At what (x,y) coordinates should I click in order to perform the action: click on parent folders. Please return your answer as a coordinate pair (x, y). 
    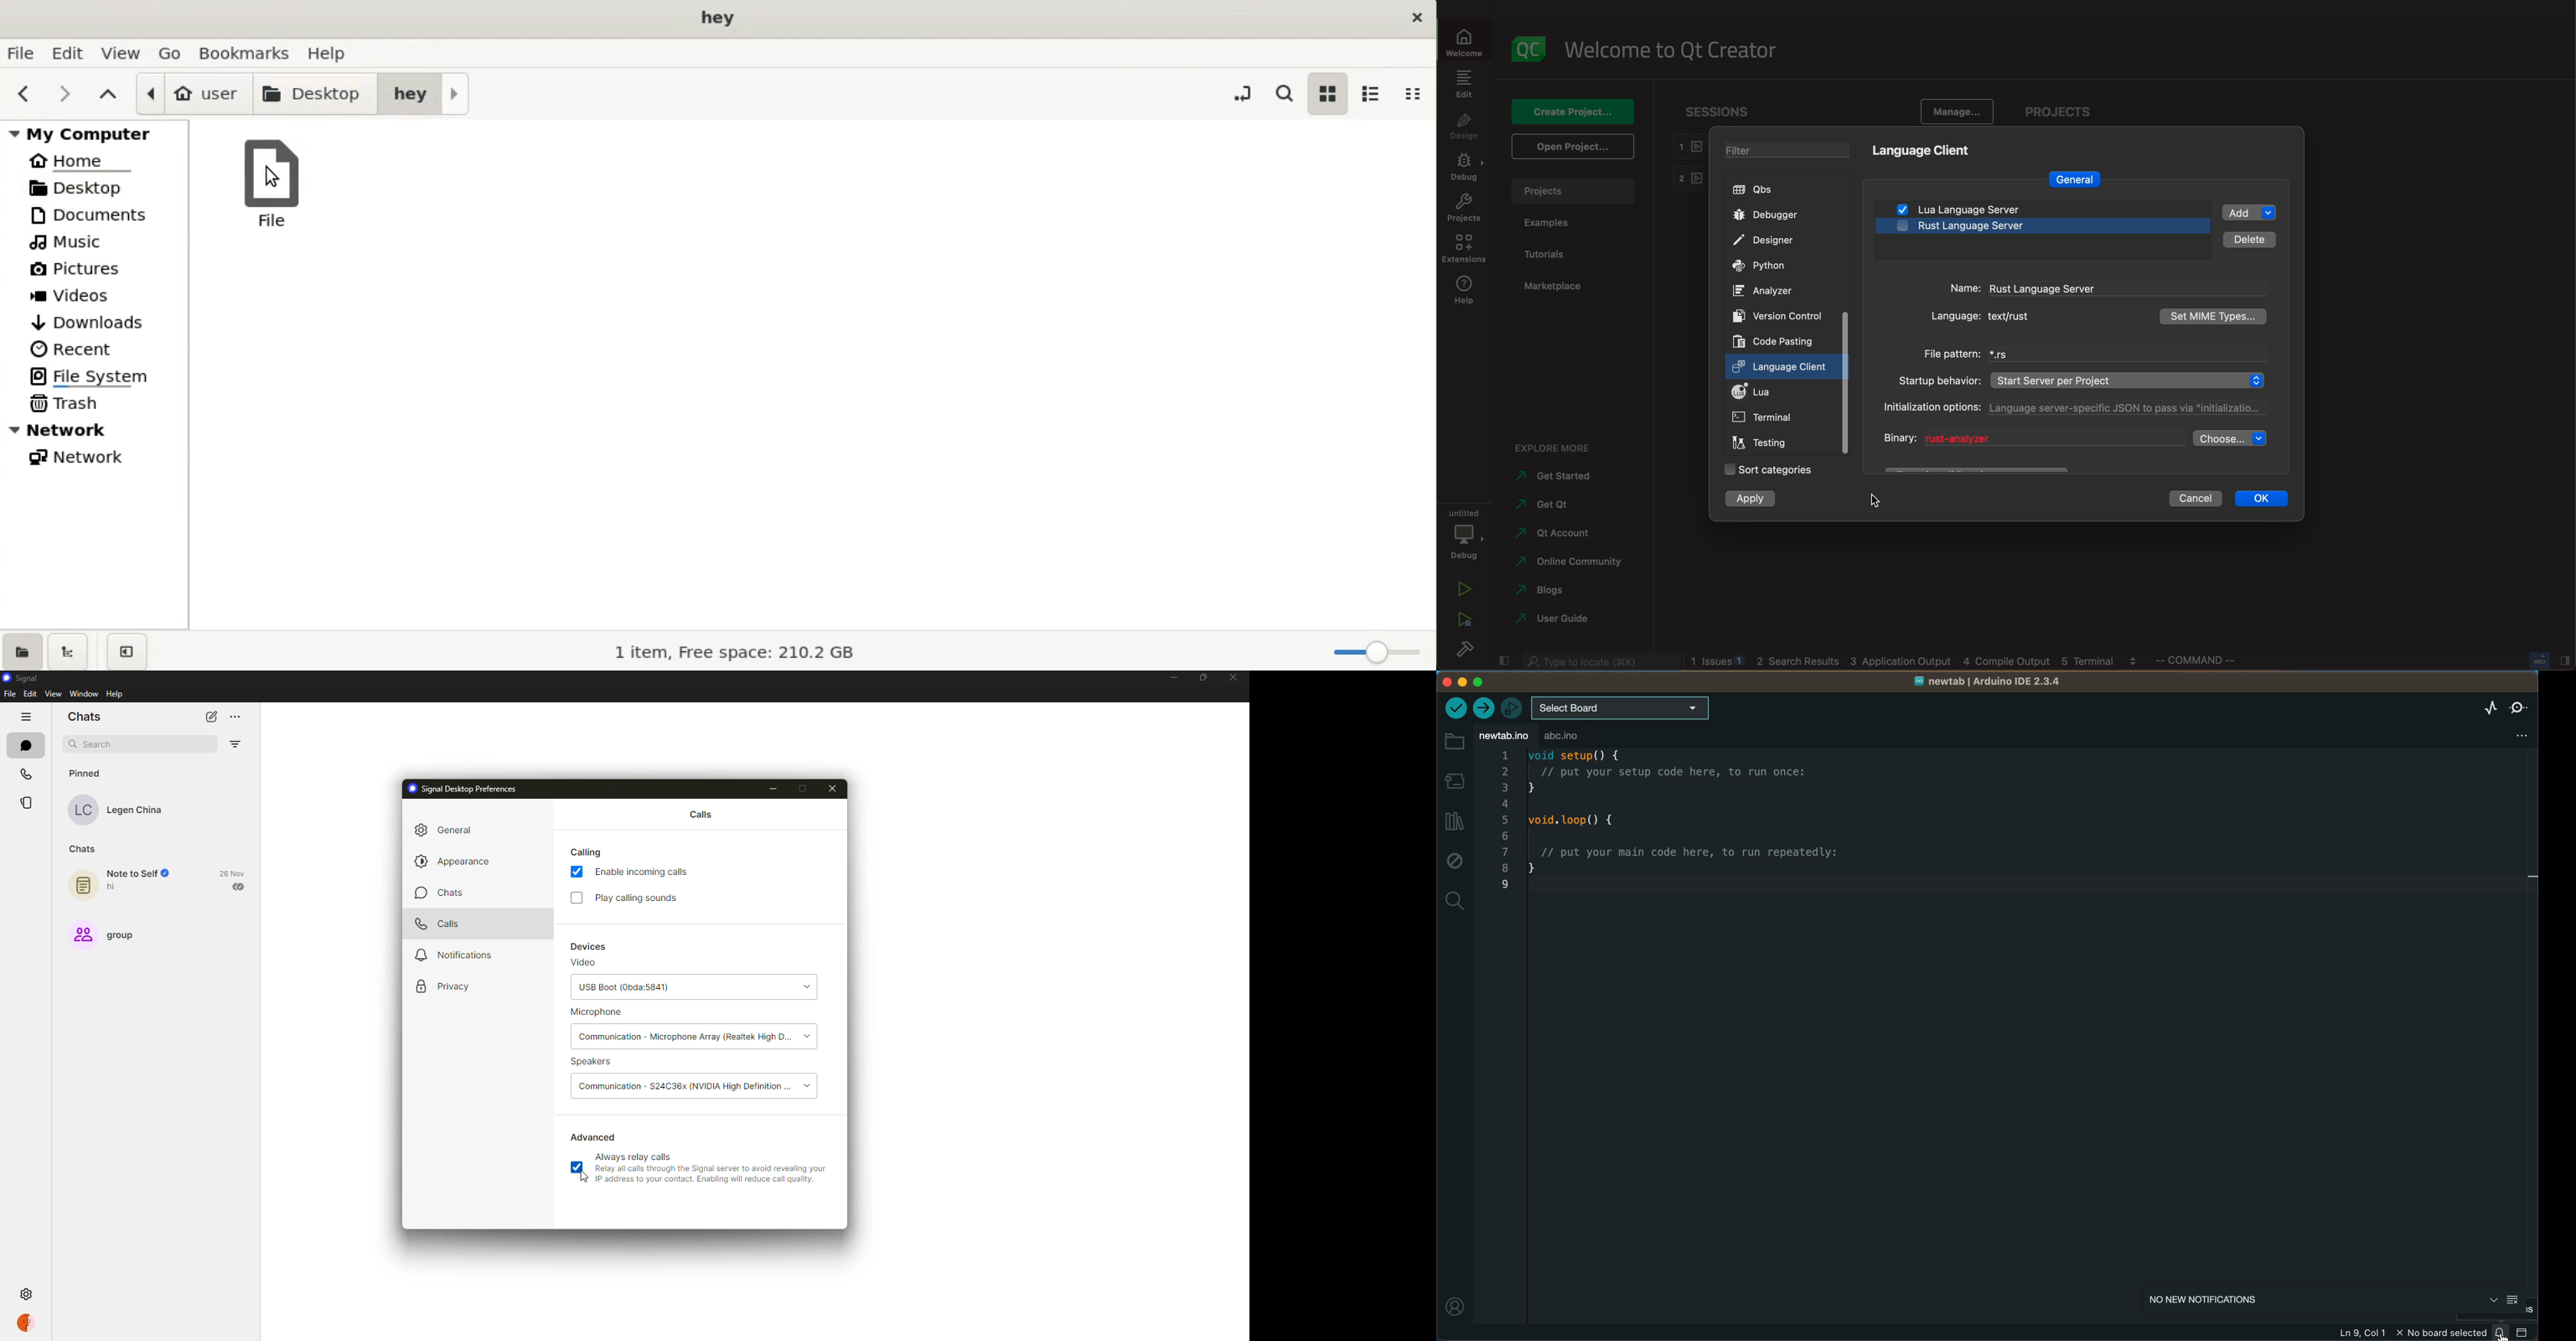
    Looking at the image, I should click on (107, 93).